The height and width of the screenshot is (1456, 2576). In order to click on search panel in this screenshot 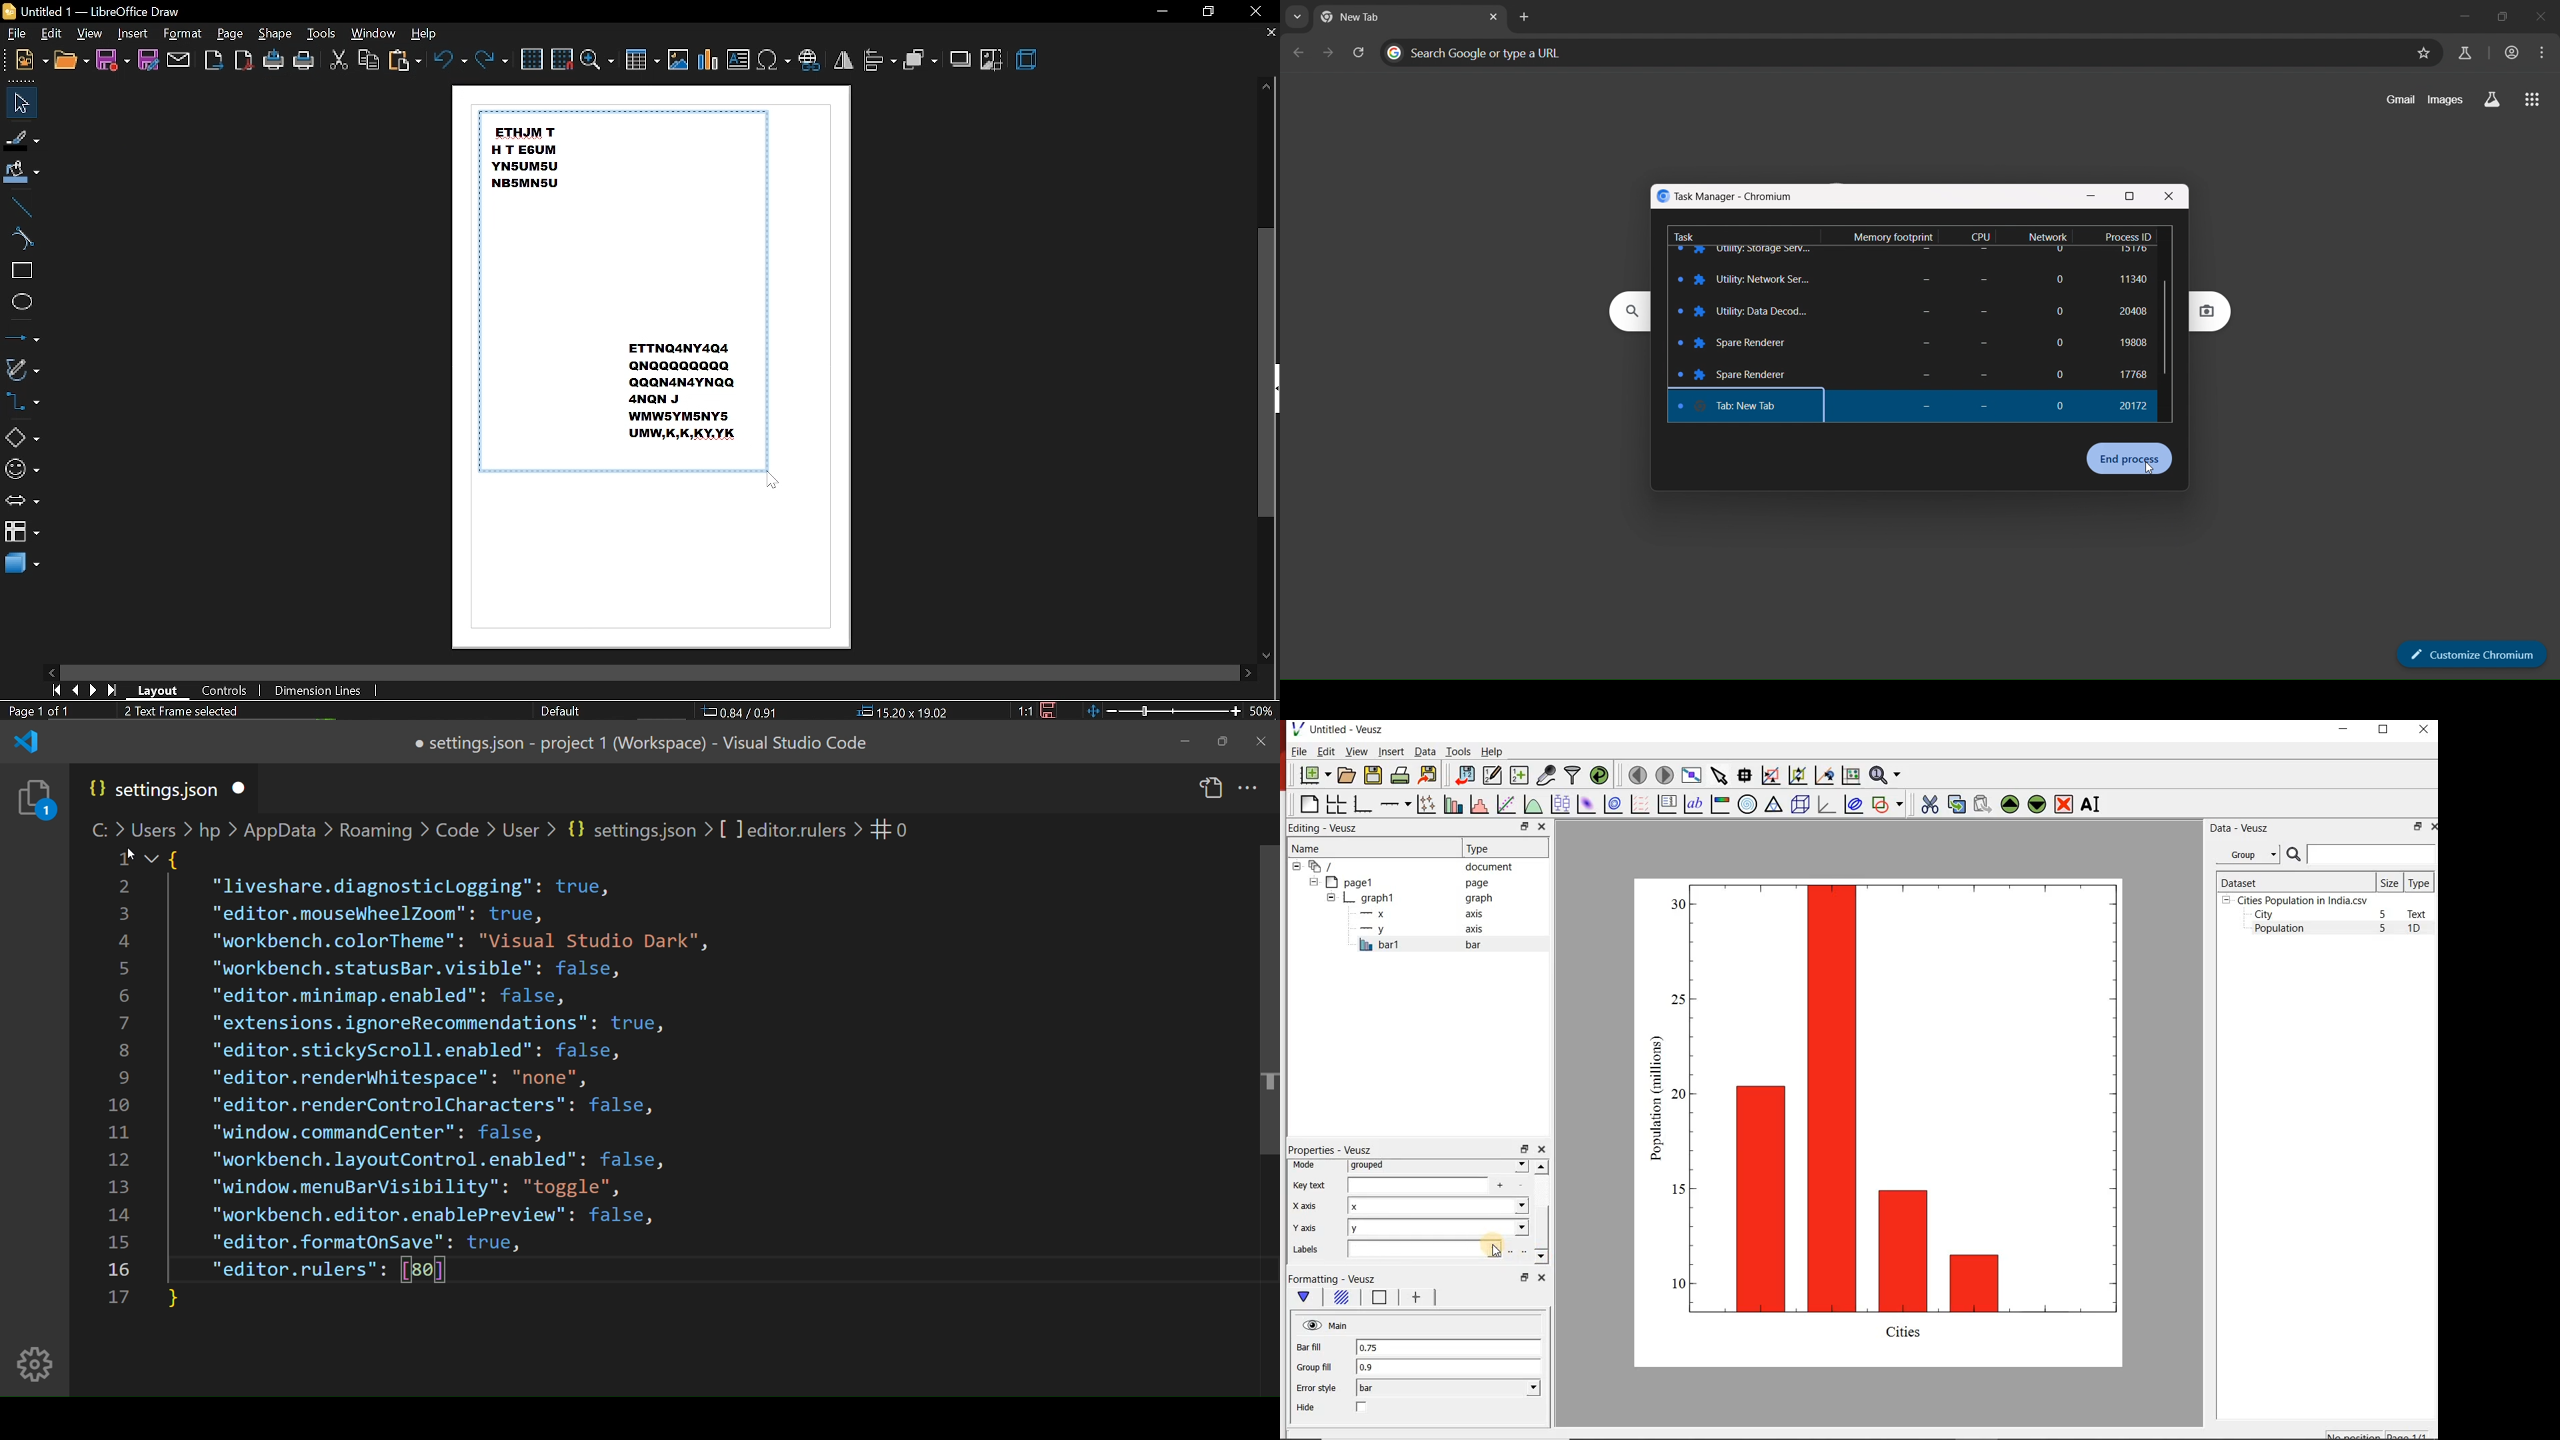, I will do `click(1479, 51)`.